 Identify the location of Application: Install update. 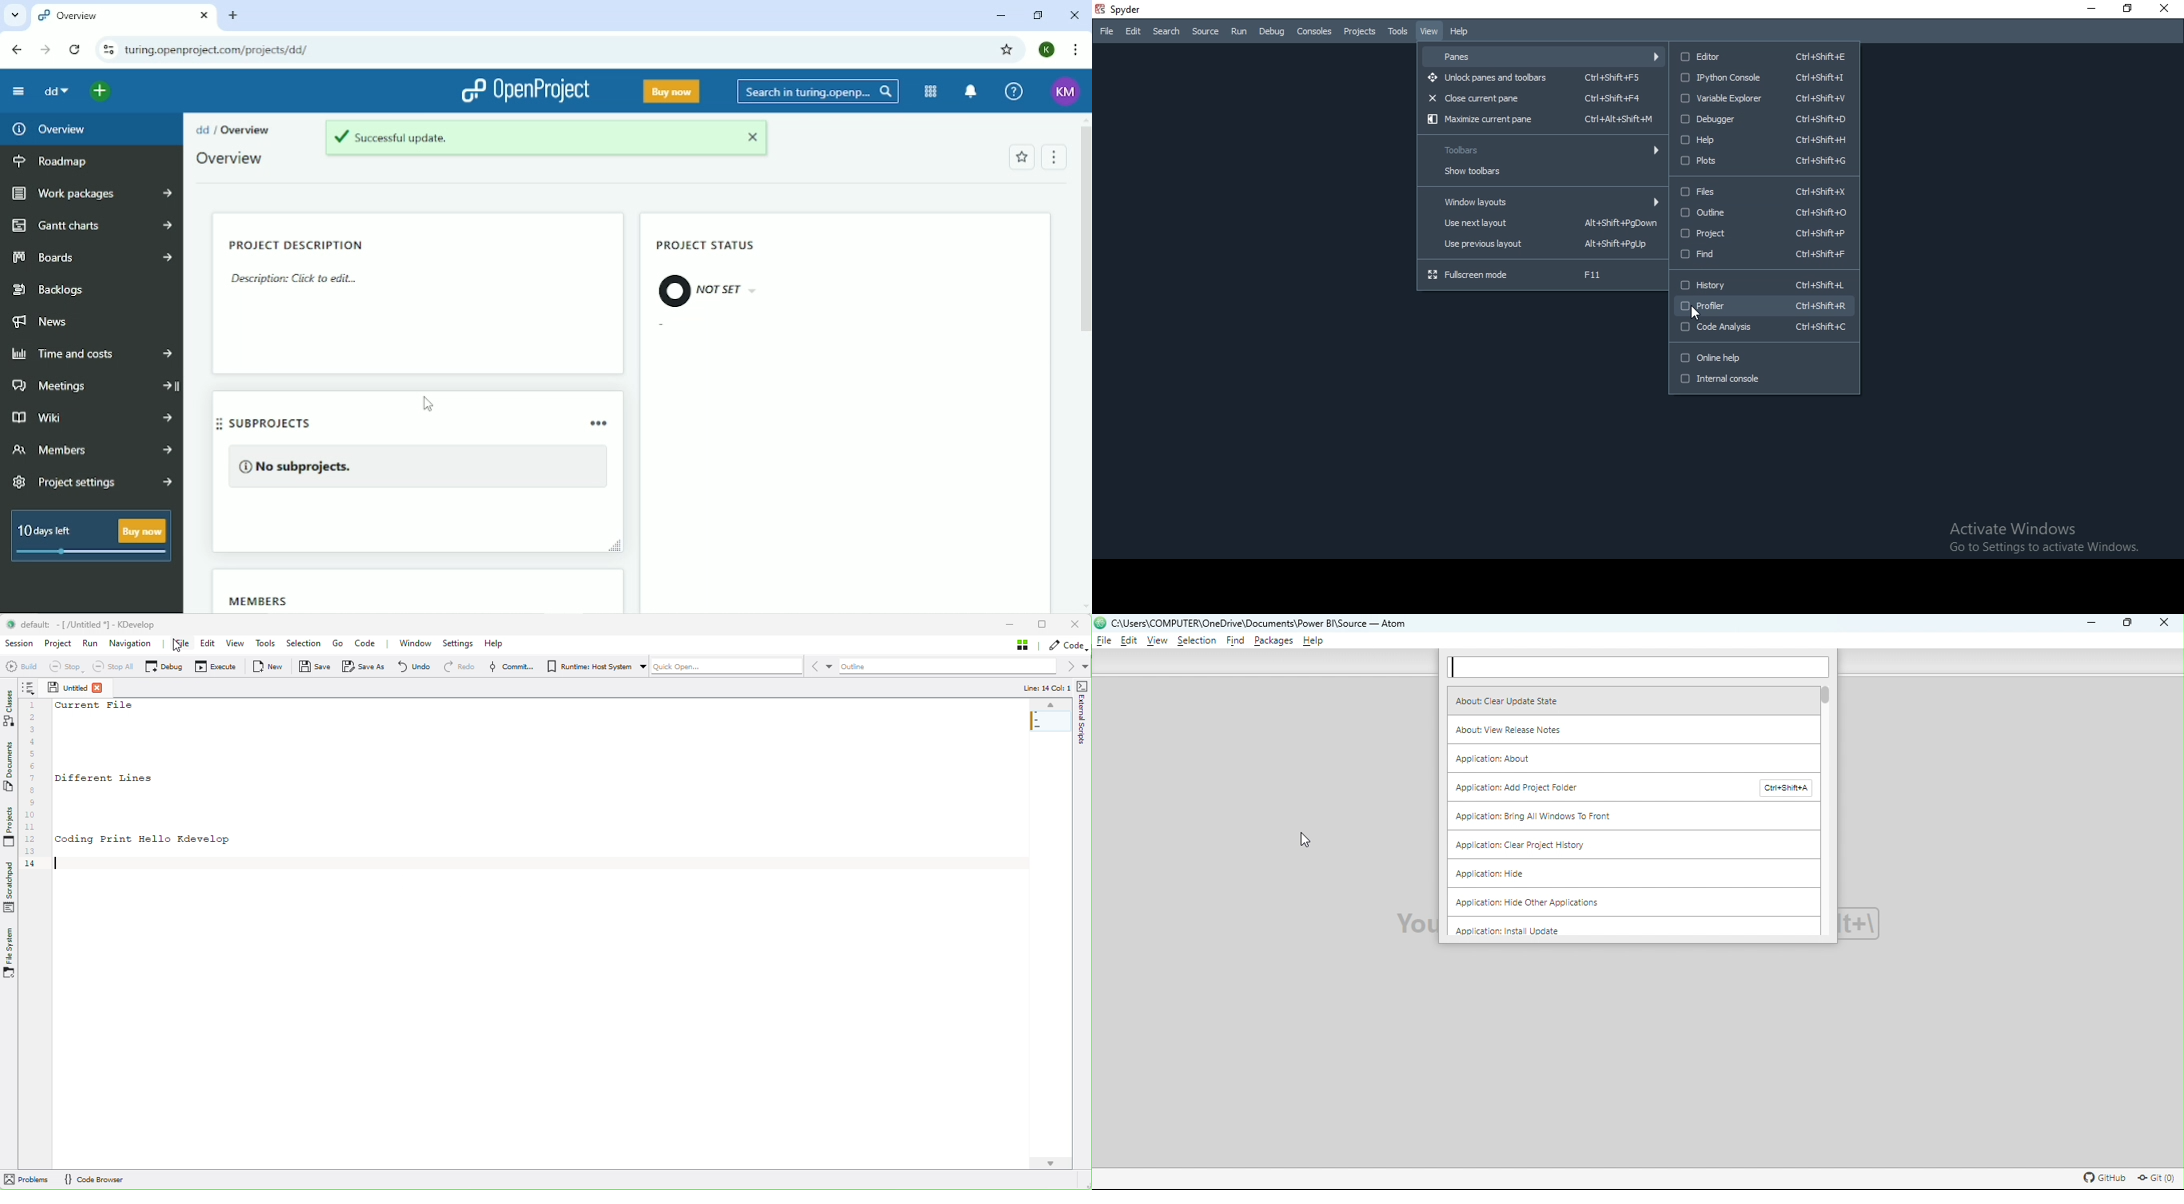
(1633, 928).